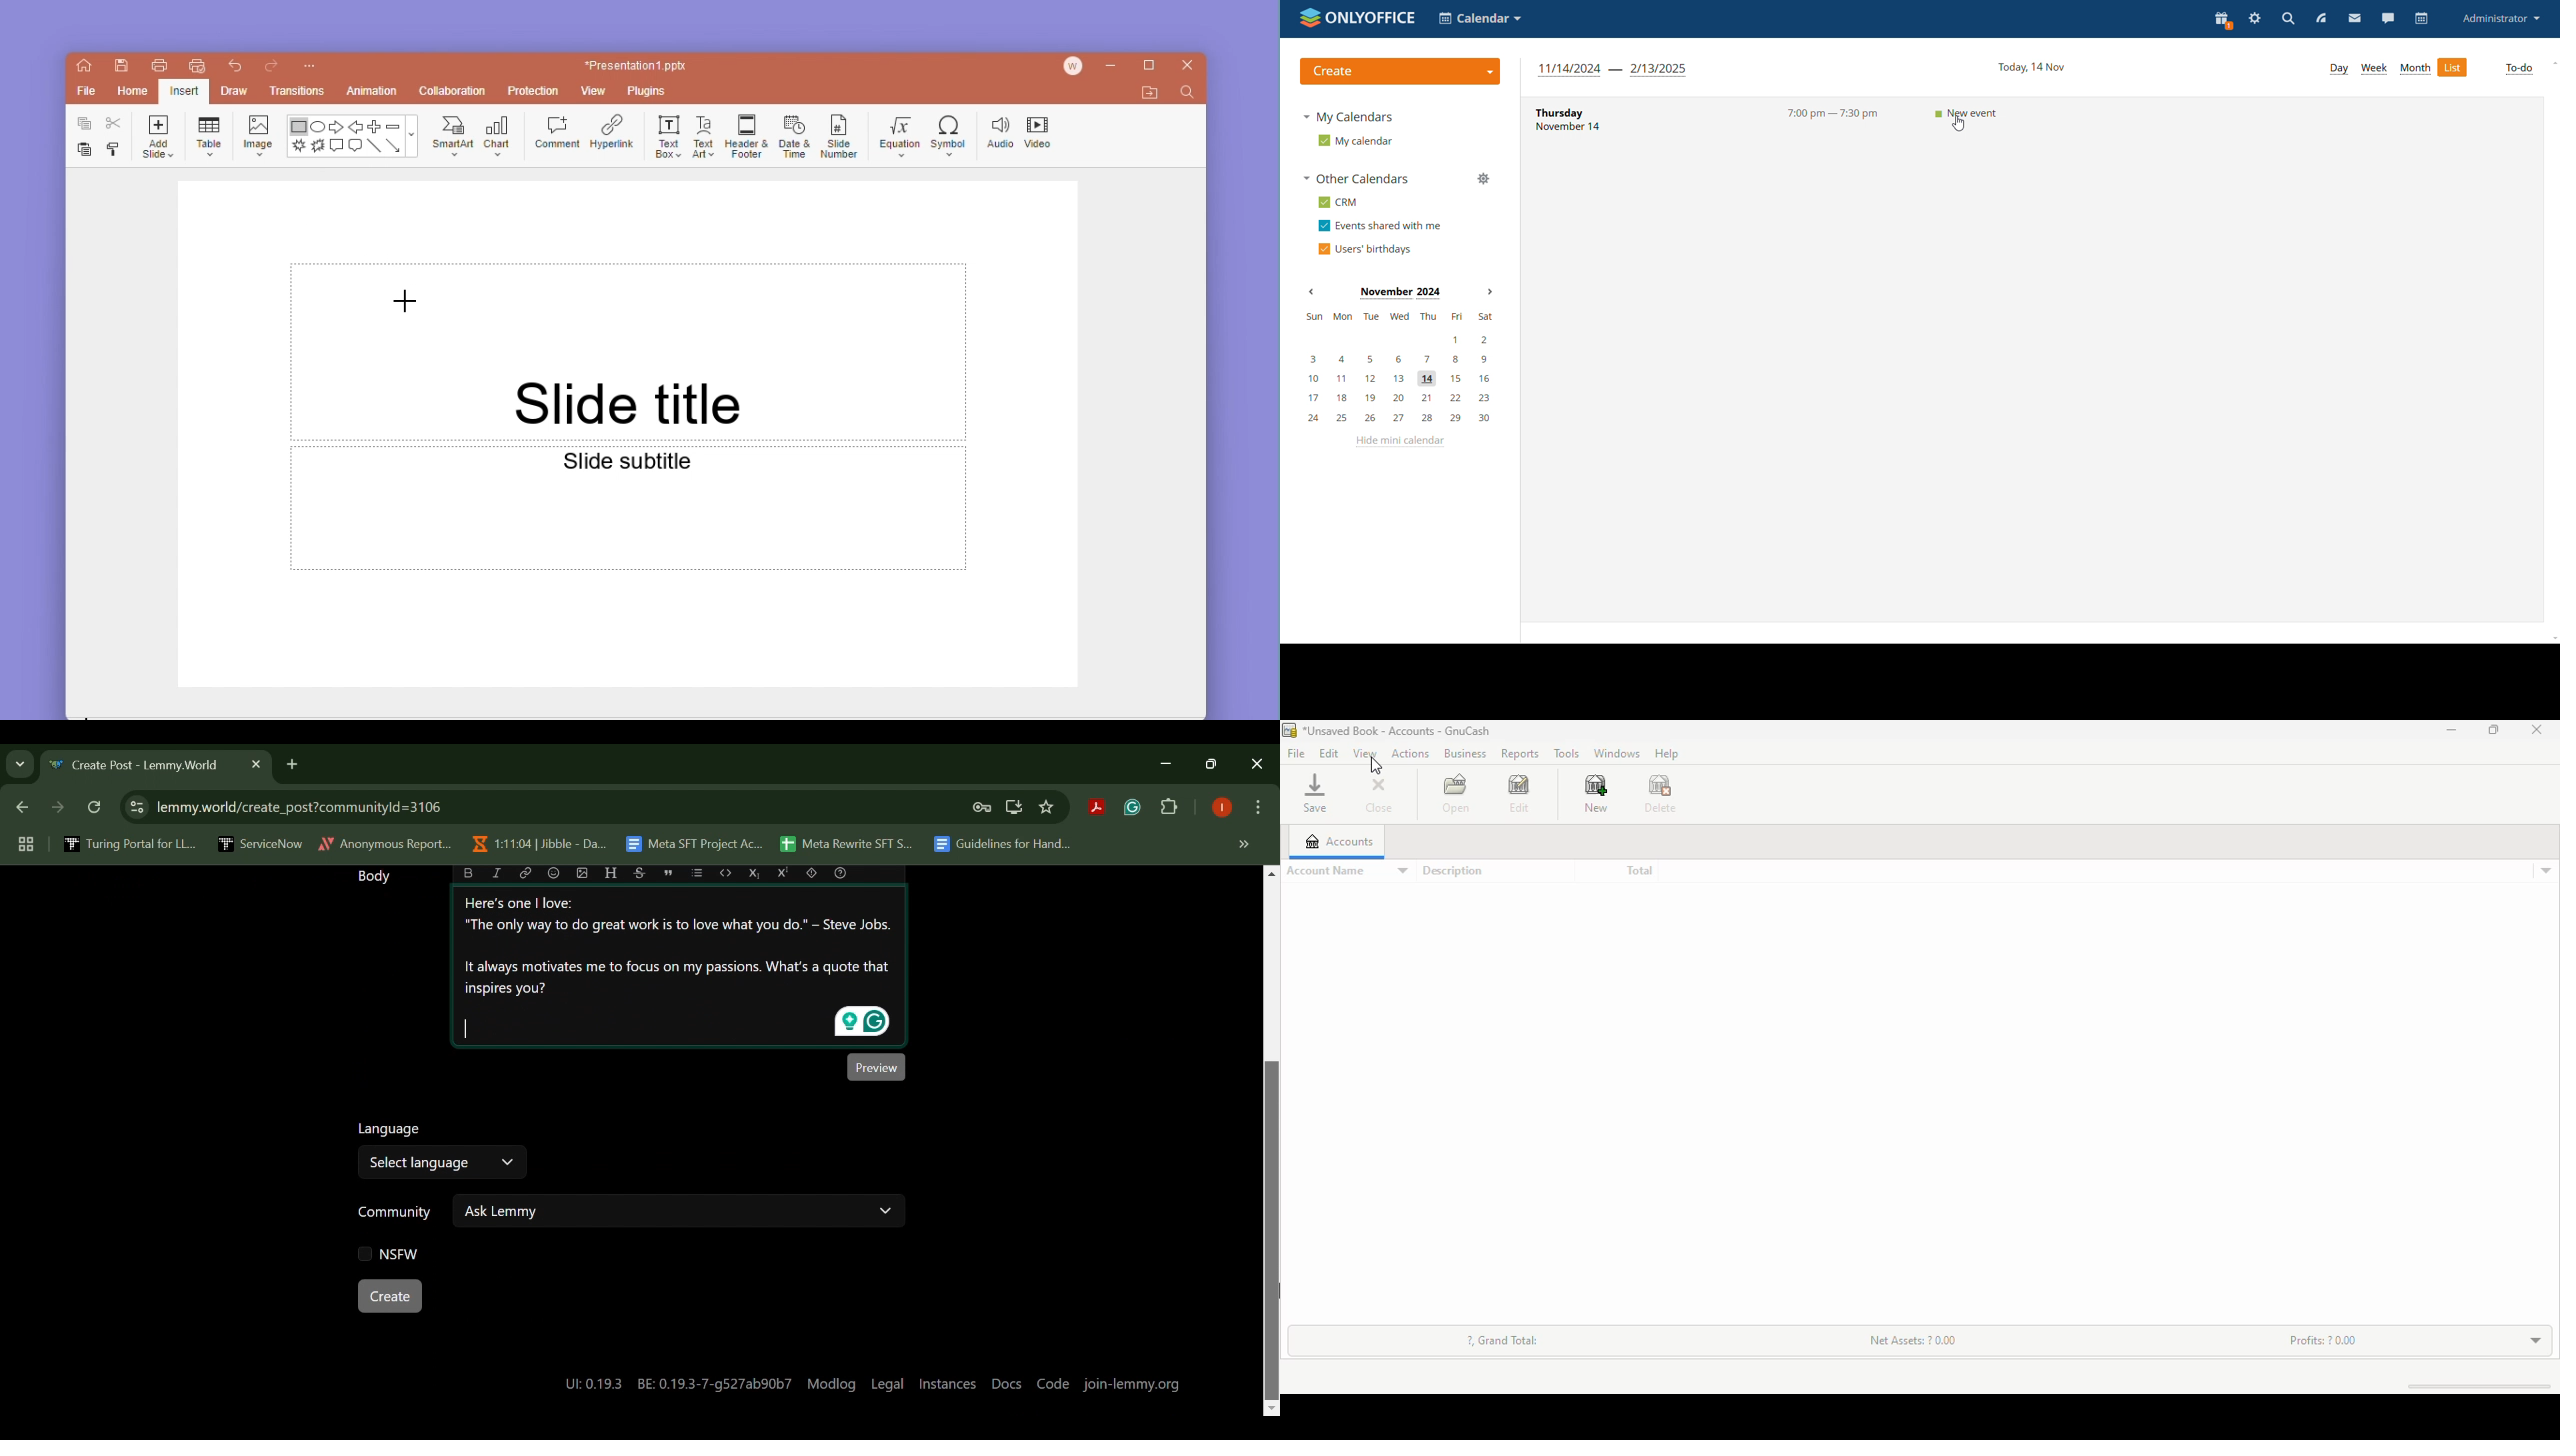 The height and width of the screenshot is (1456, 2576). Describe the element at coordinates (469, 873) in the screenshot. I see `bold` at that location.